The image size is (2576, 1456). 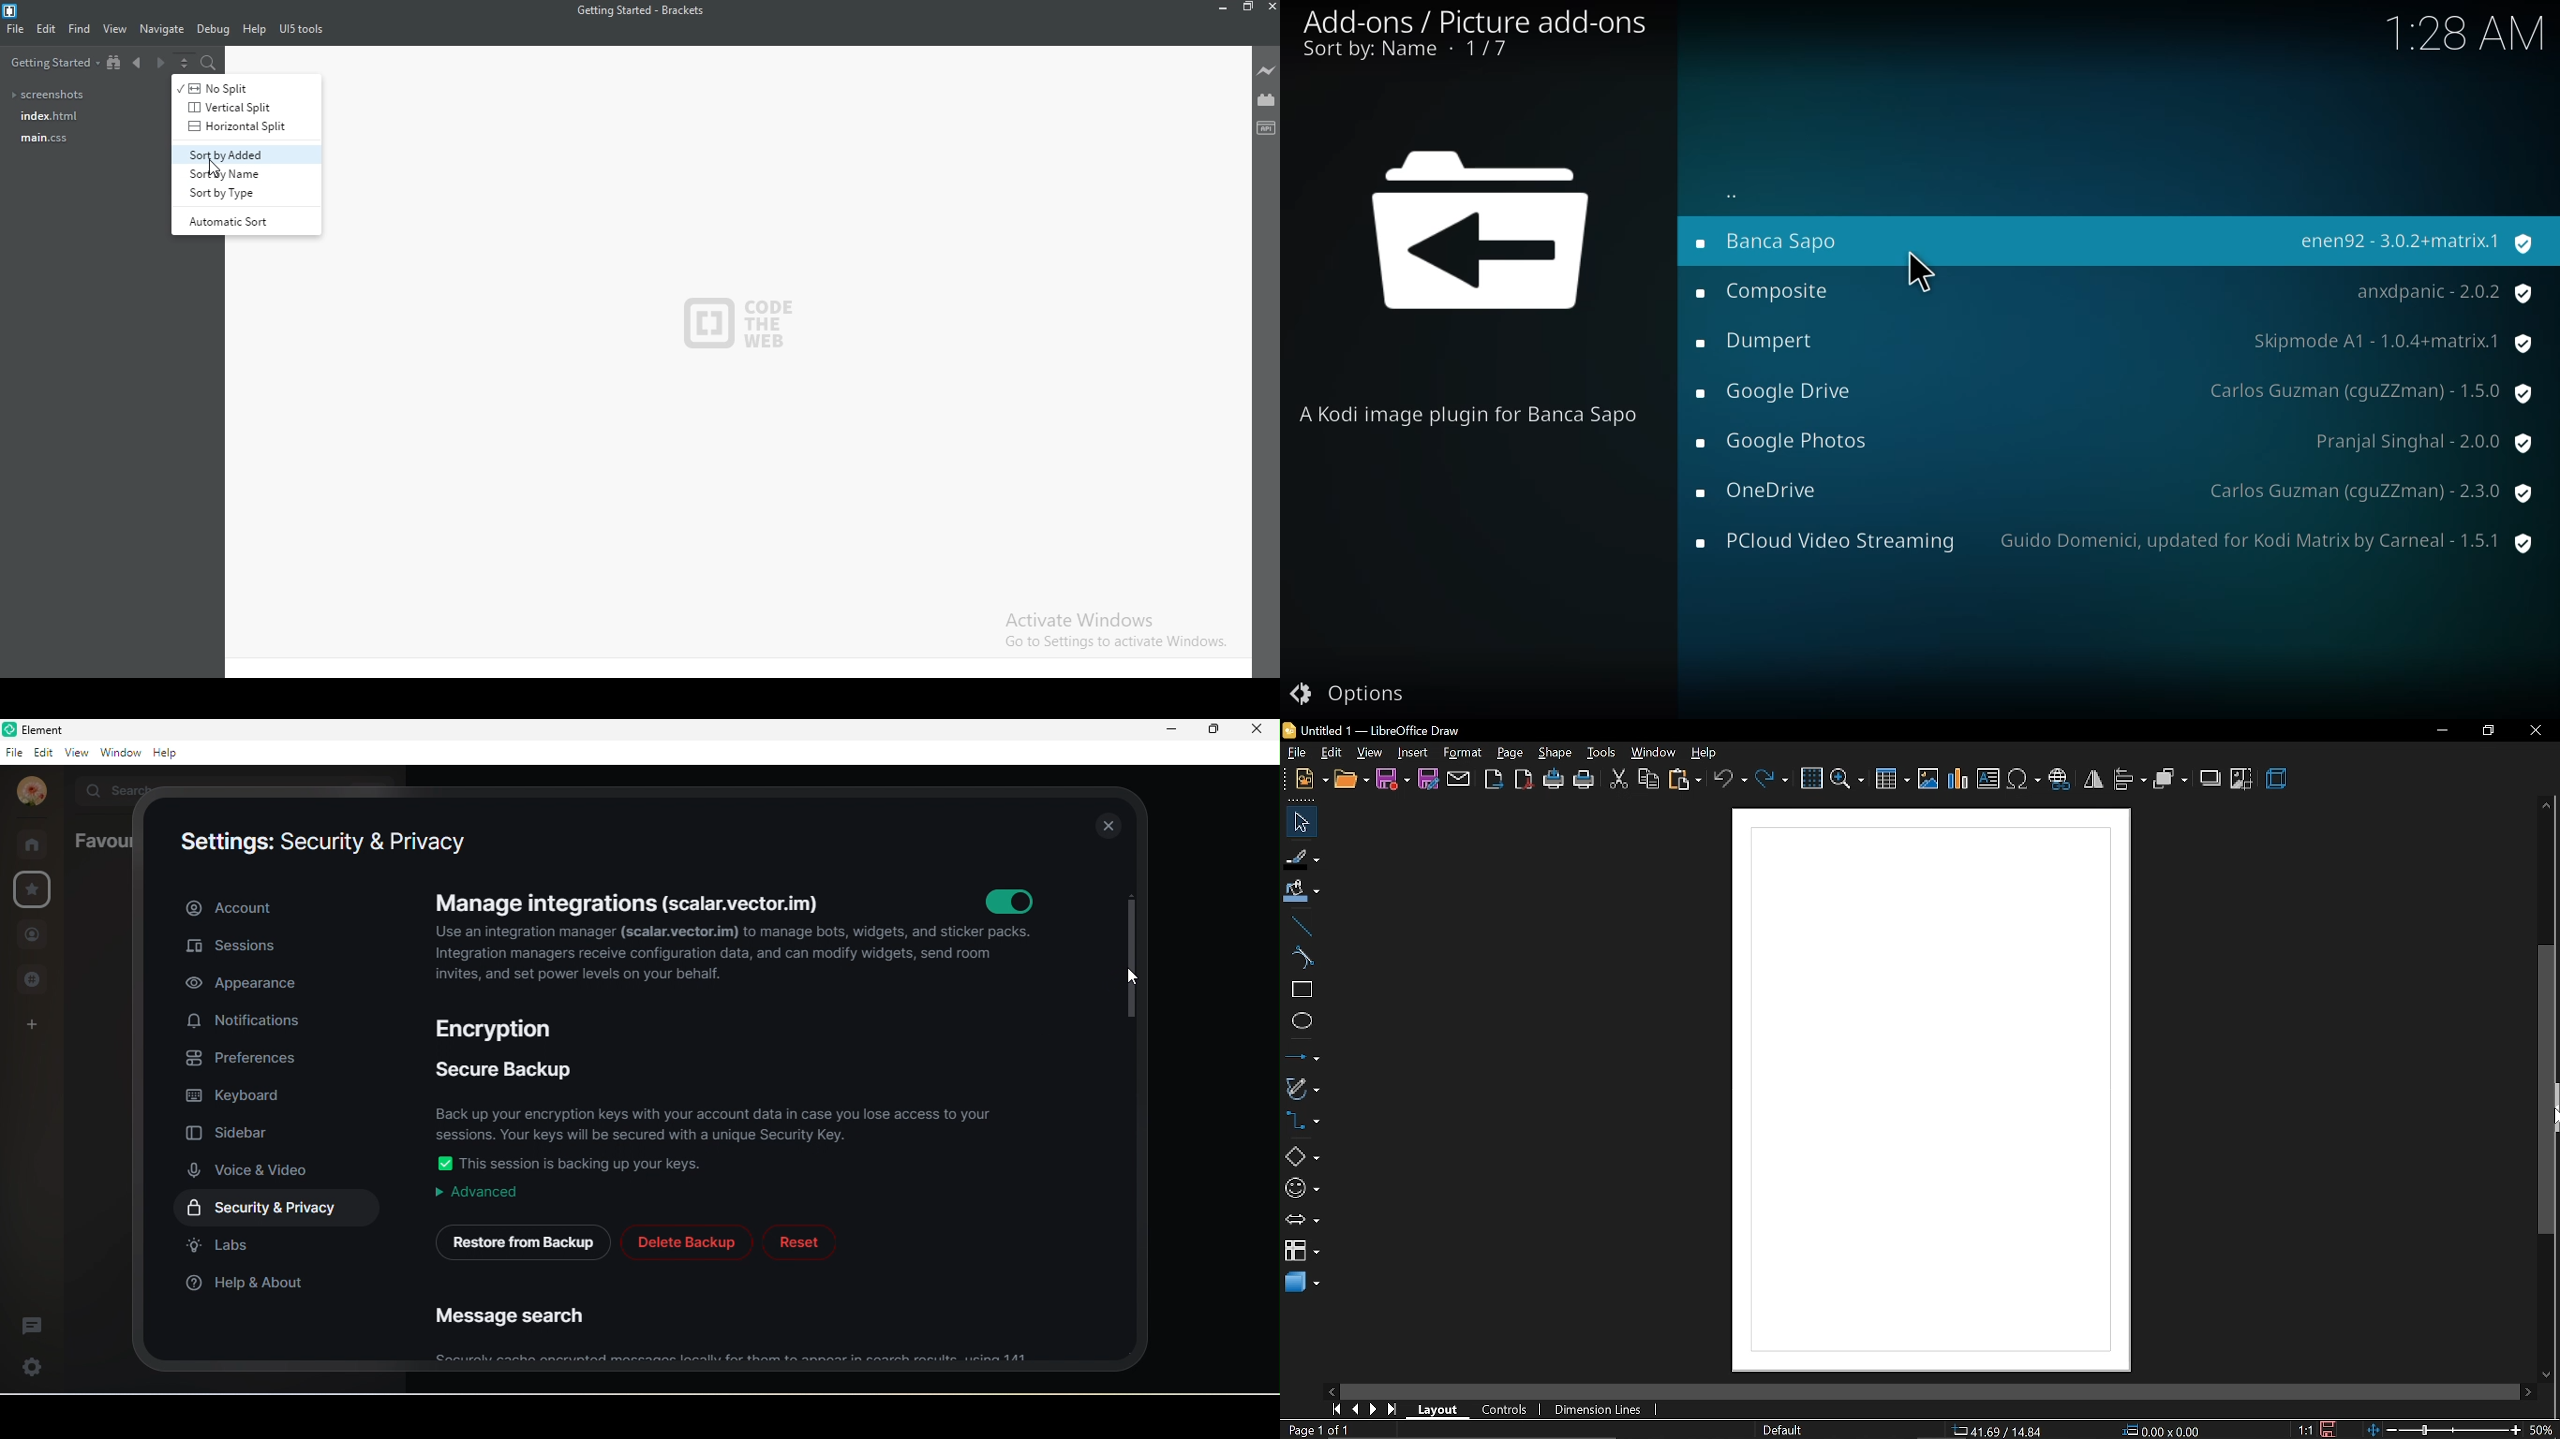 I want to click on zoom, so click(x=1848, y=780).